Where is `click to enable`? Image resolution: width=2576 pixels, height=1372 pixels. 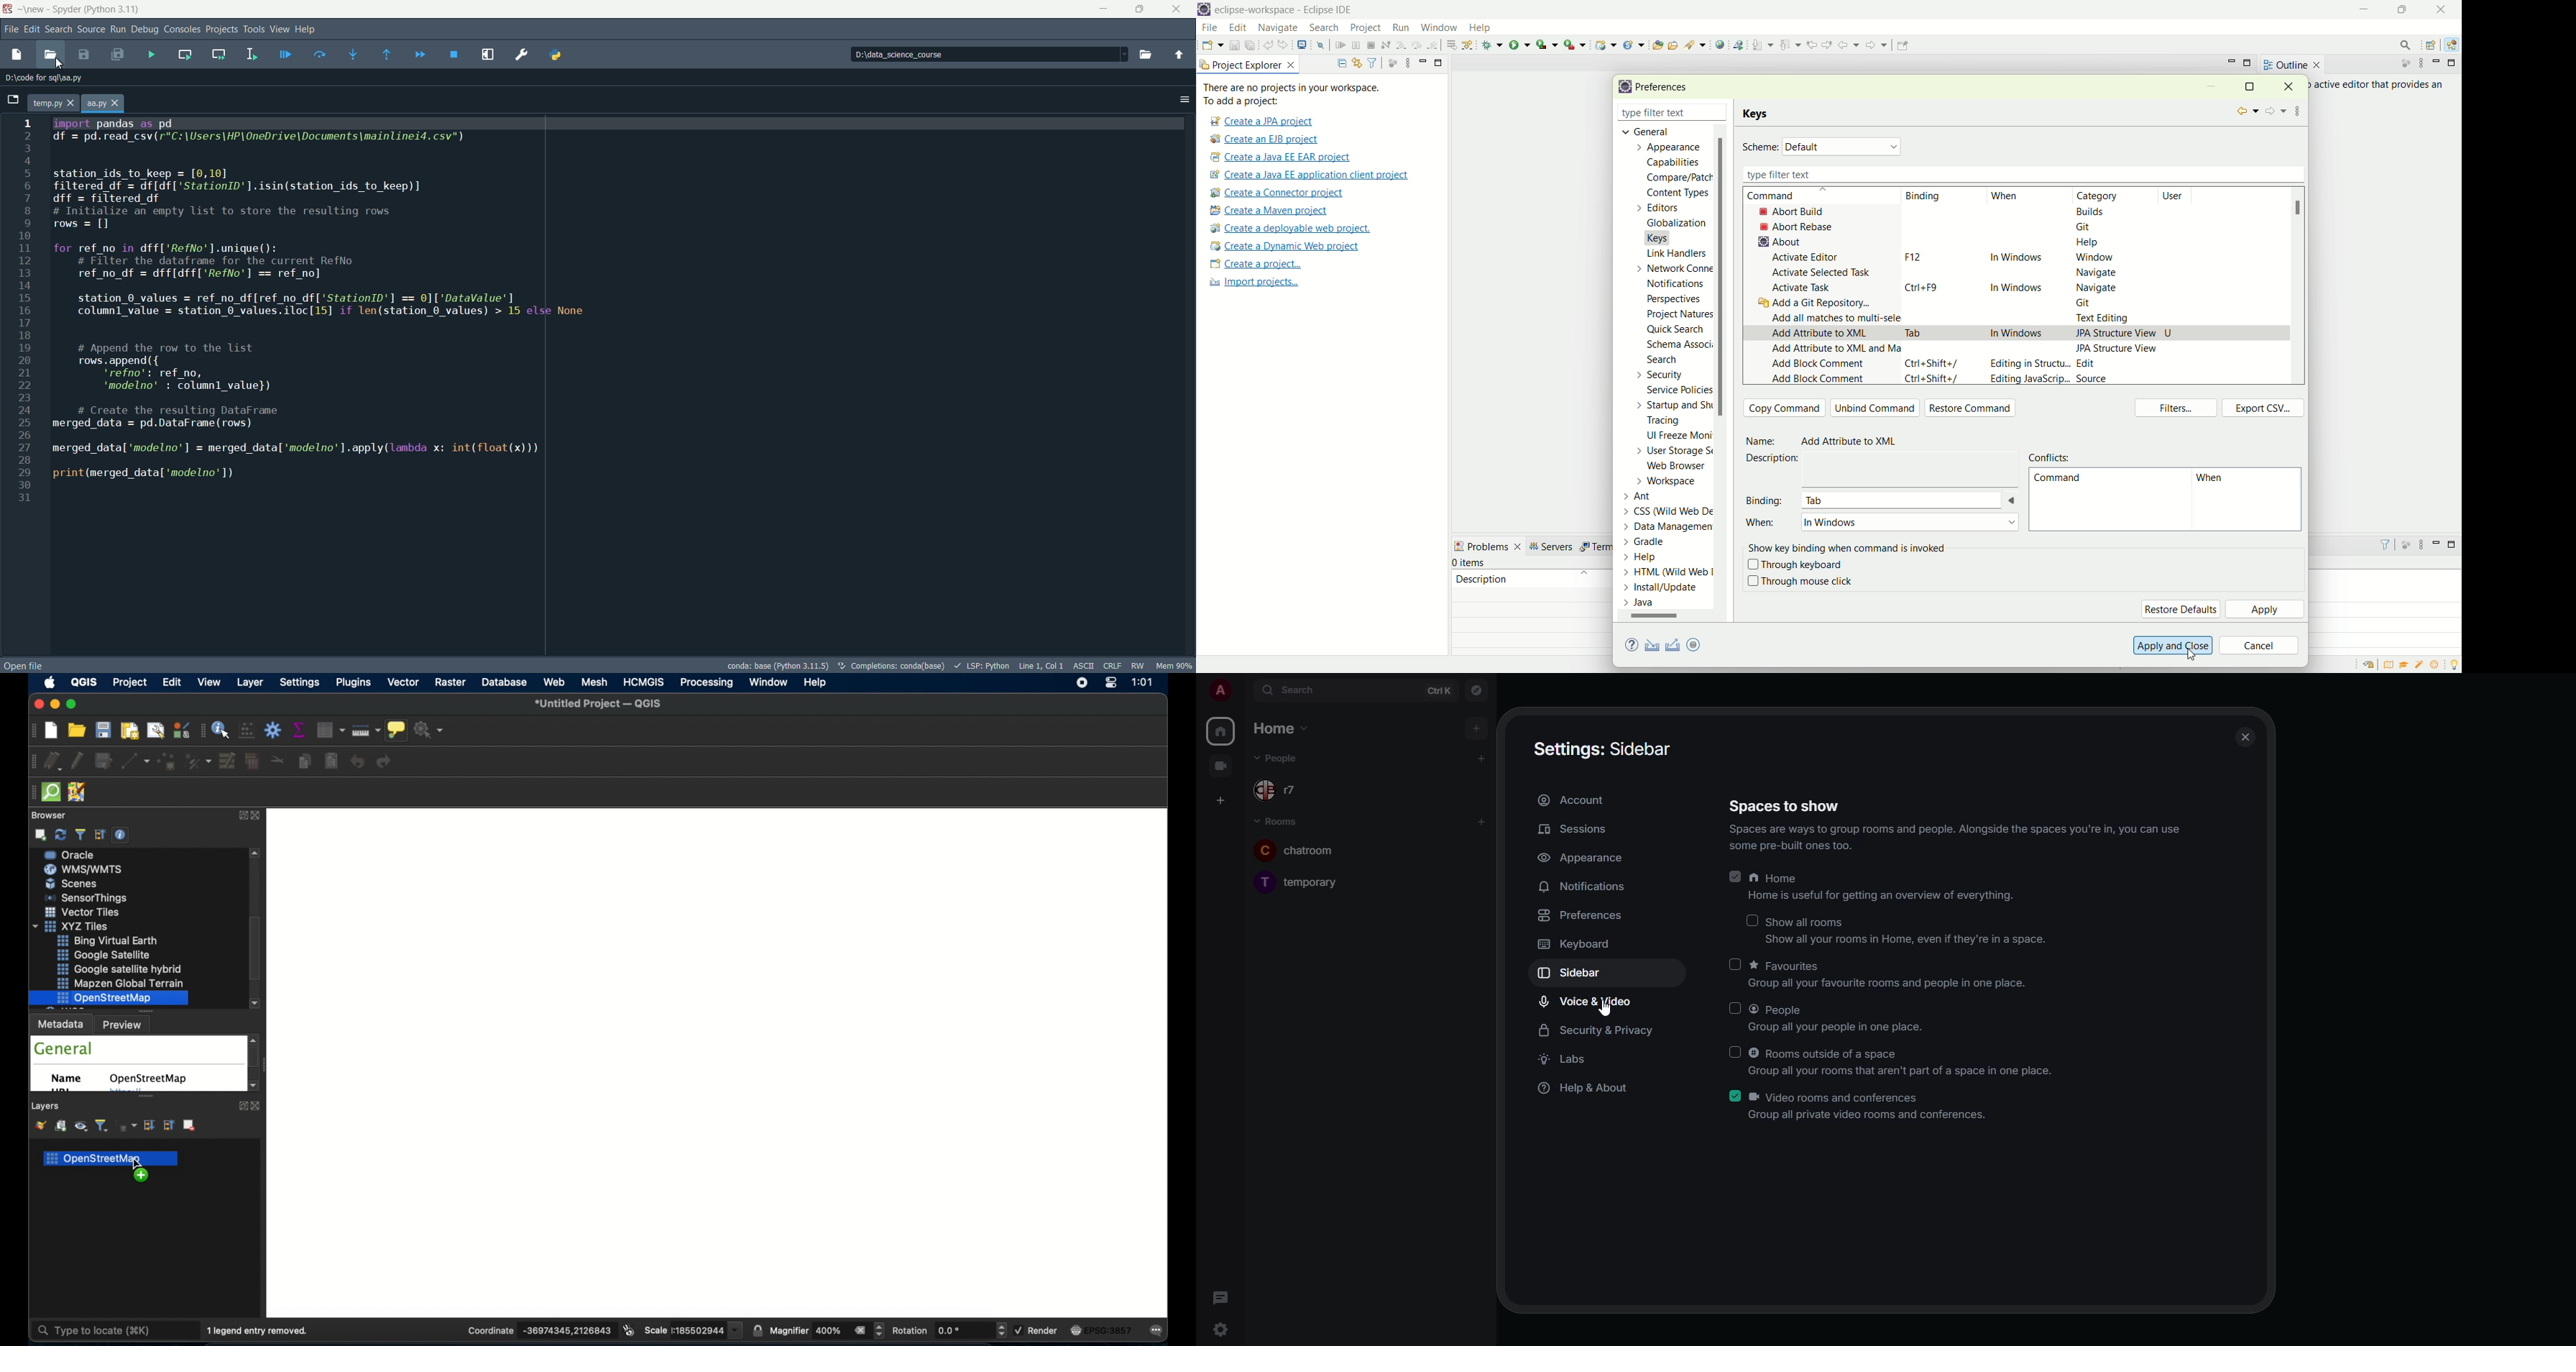
click to enable is located at coordinates (1737, 965).